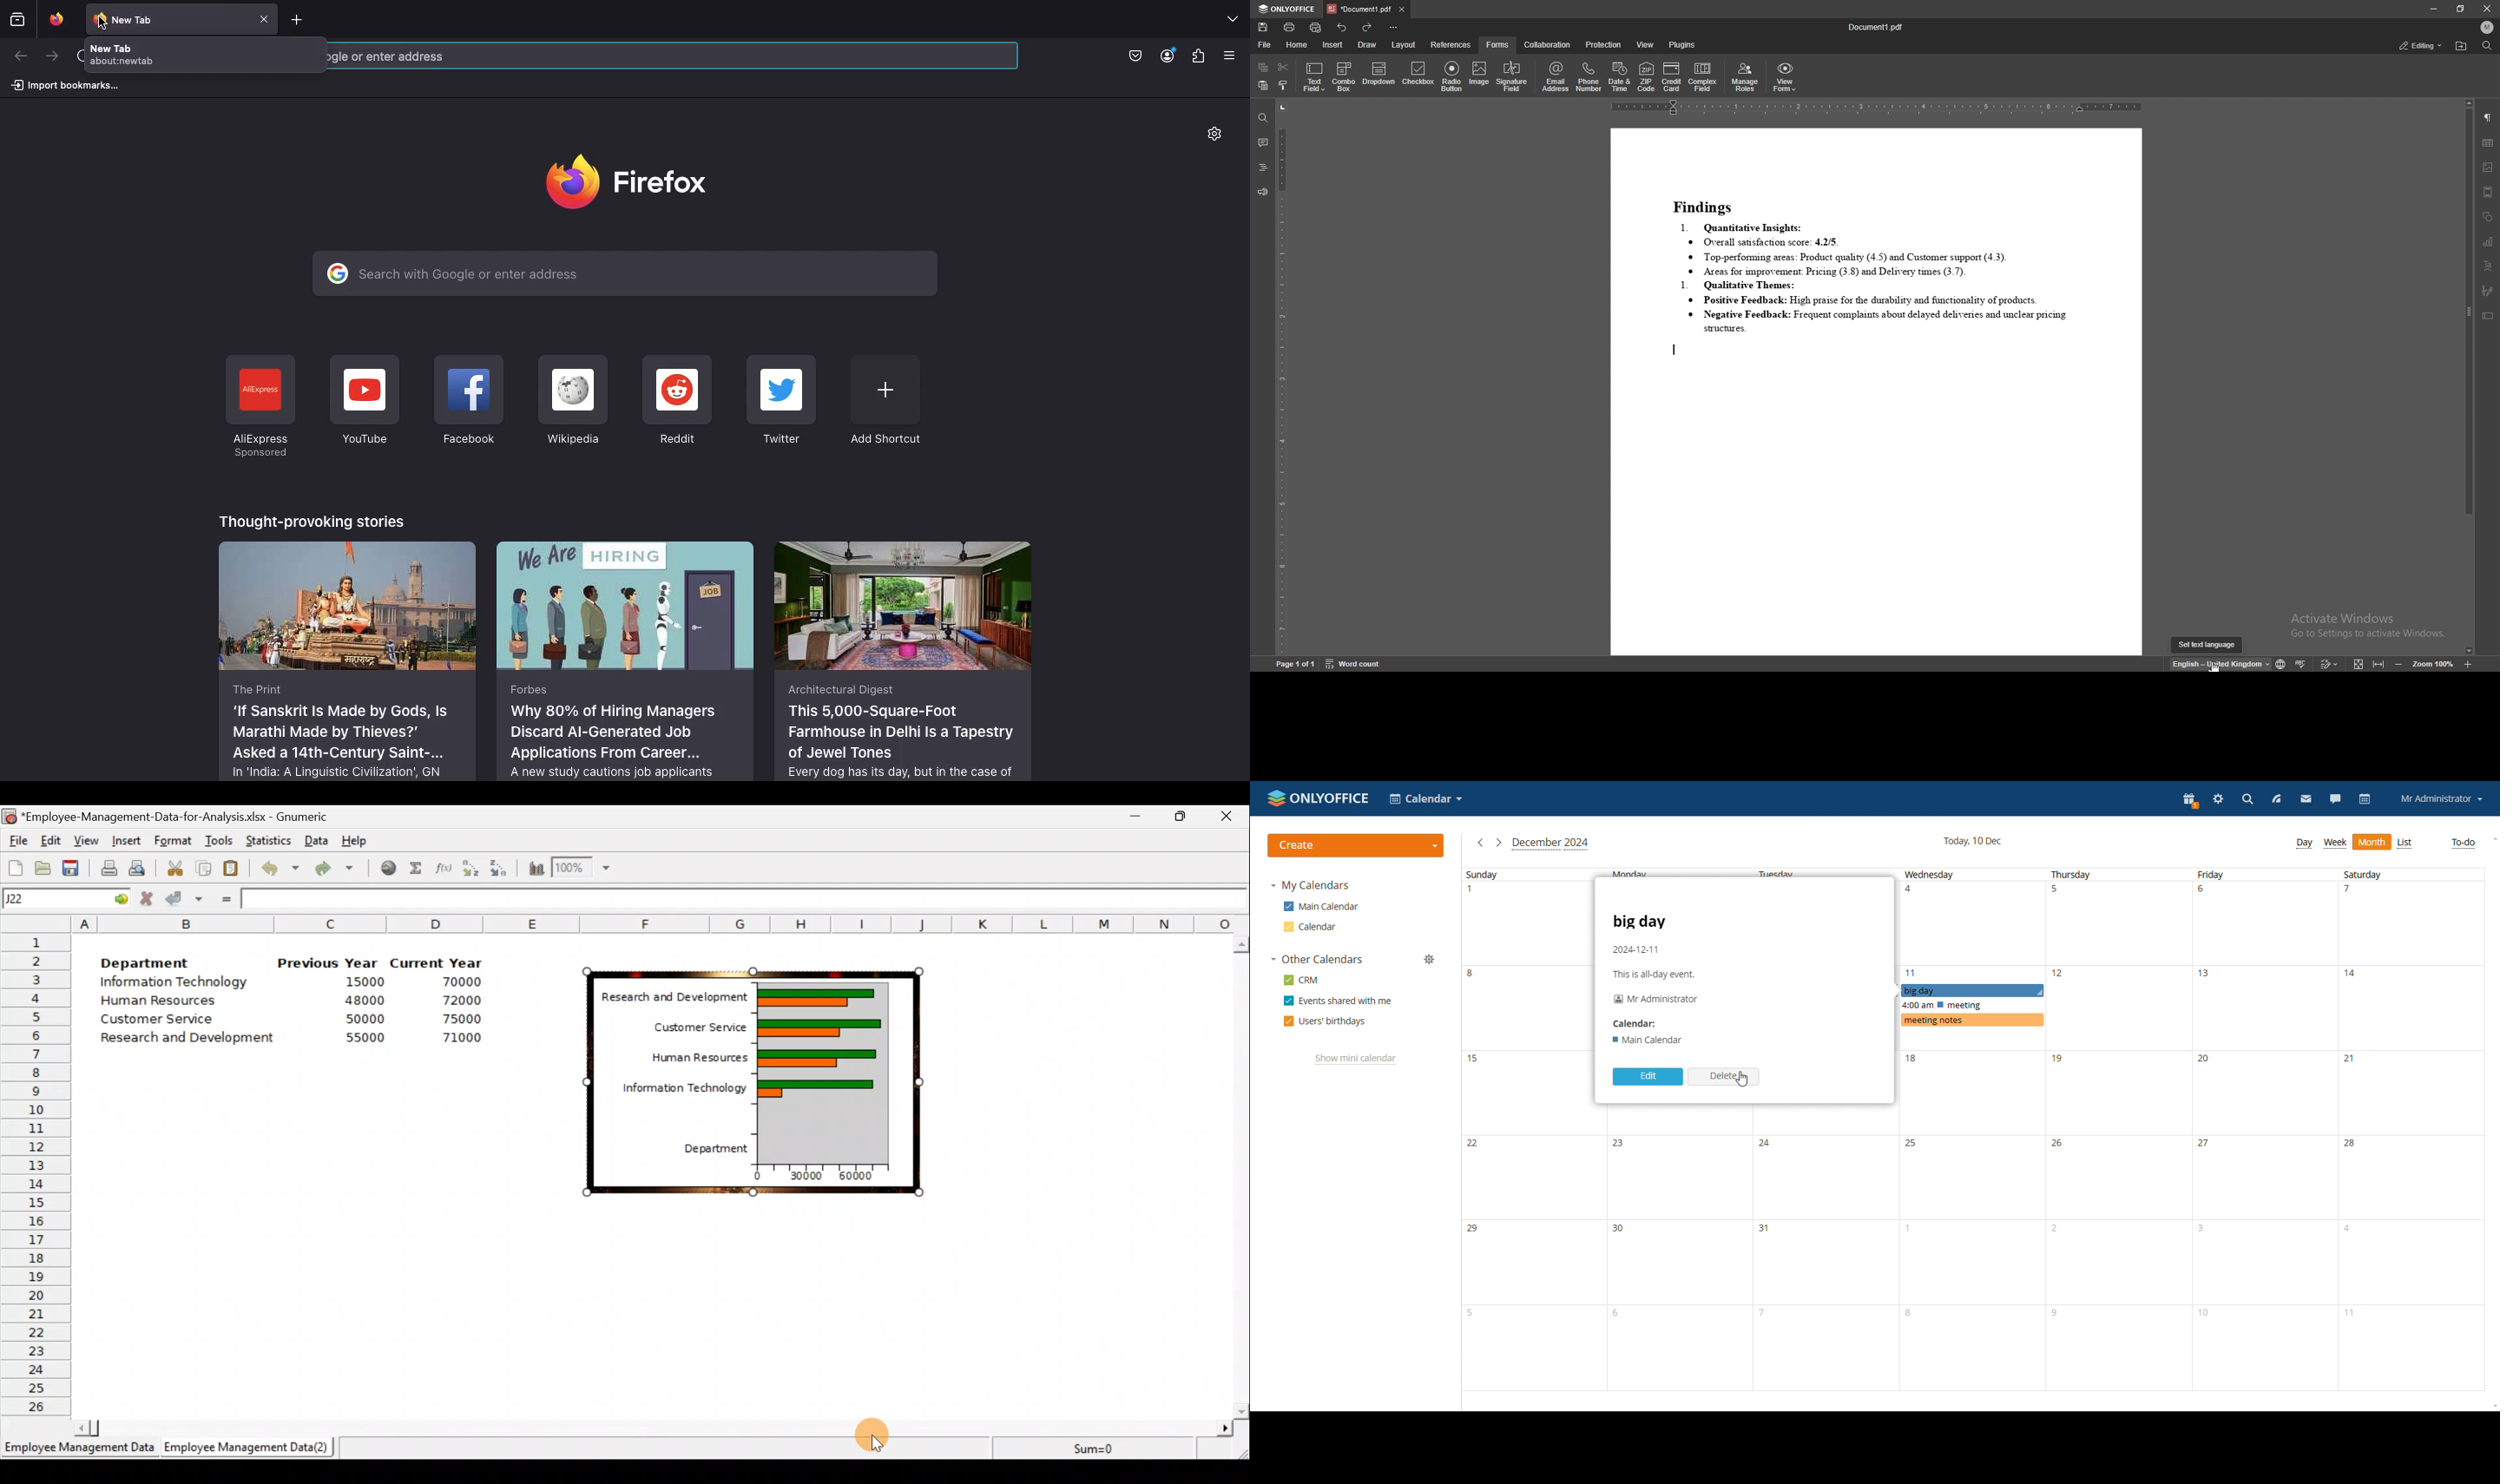 This screenshot has height=1484, width=2520. Describe the element at coordinates (757, 1177) in the screenshot. I see `0` at that location.